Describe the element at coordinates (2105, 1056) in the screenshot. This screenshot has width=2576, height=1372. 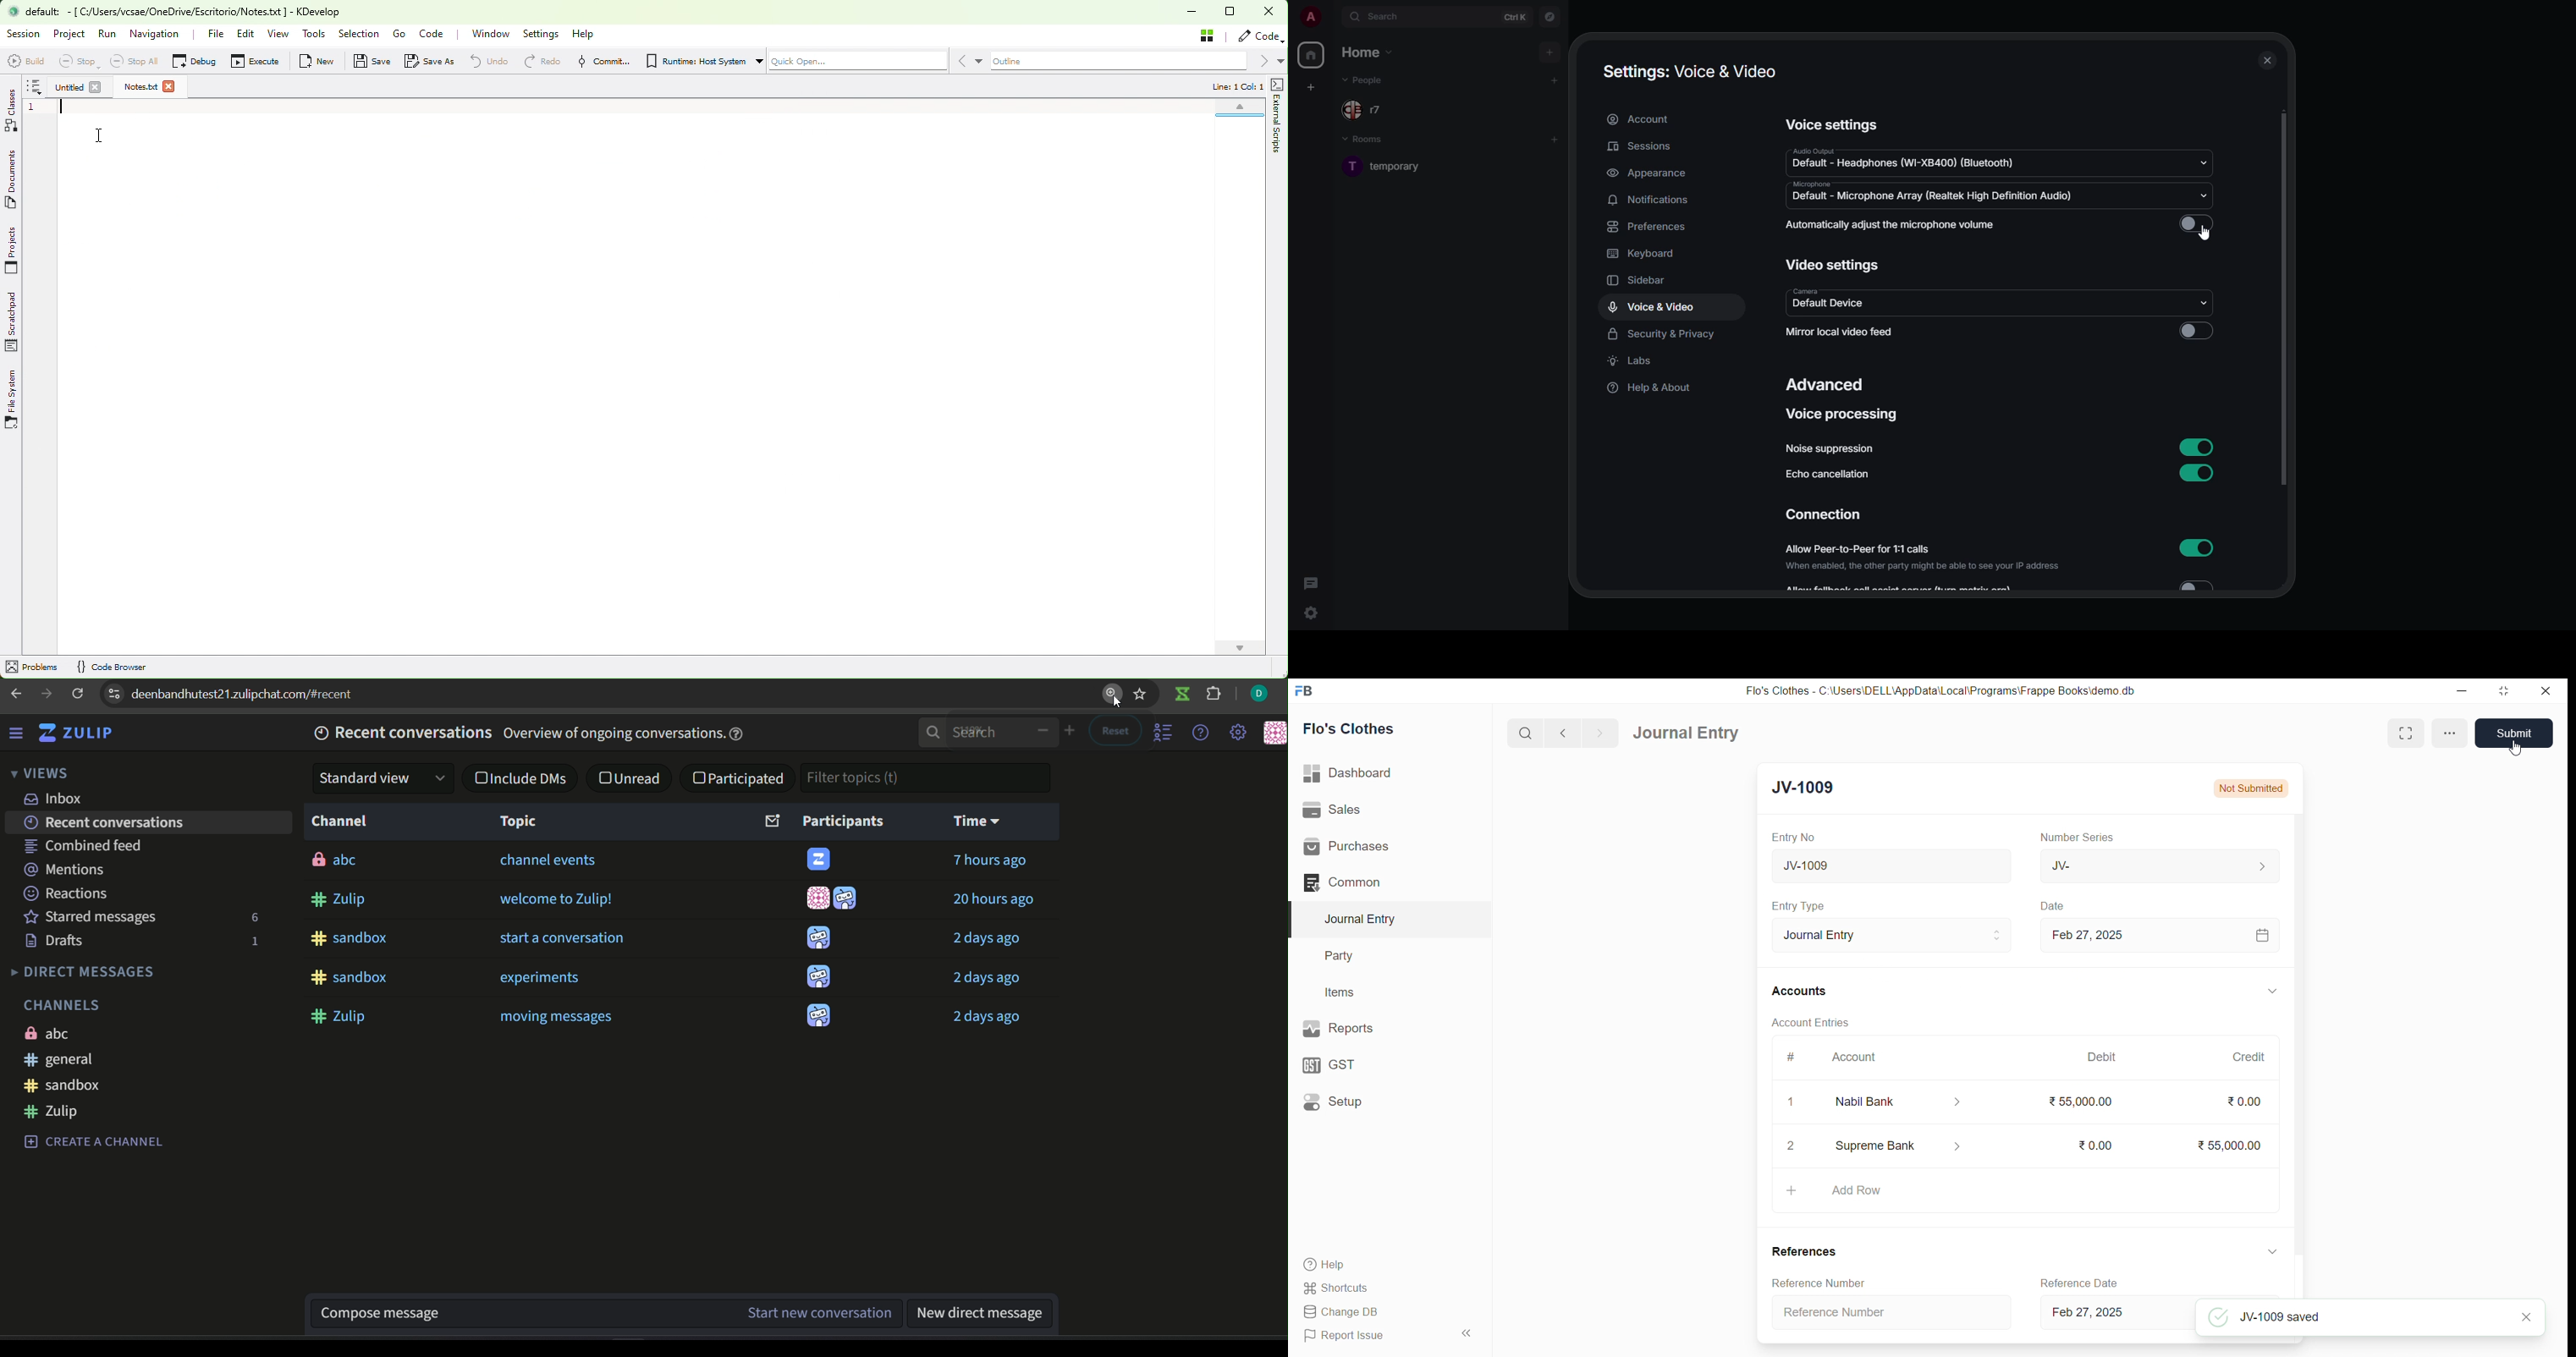
I see `Debit` at that location.